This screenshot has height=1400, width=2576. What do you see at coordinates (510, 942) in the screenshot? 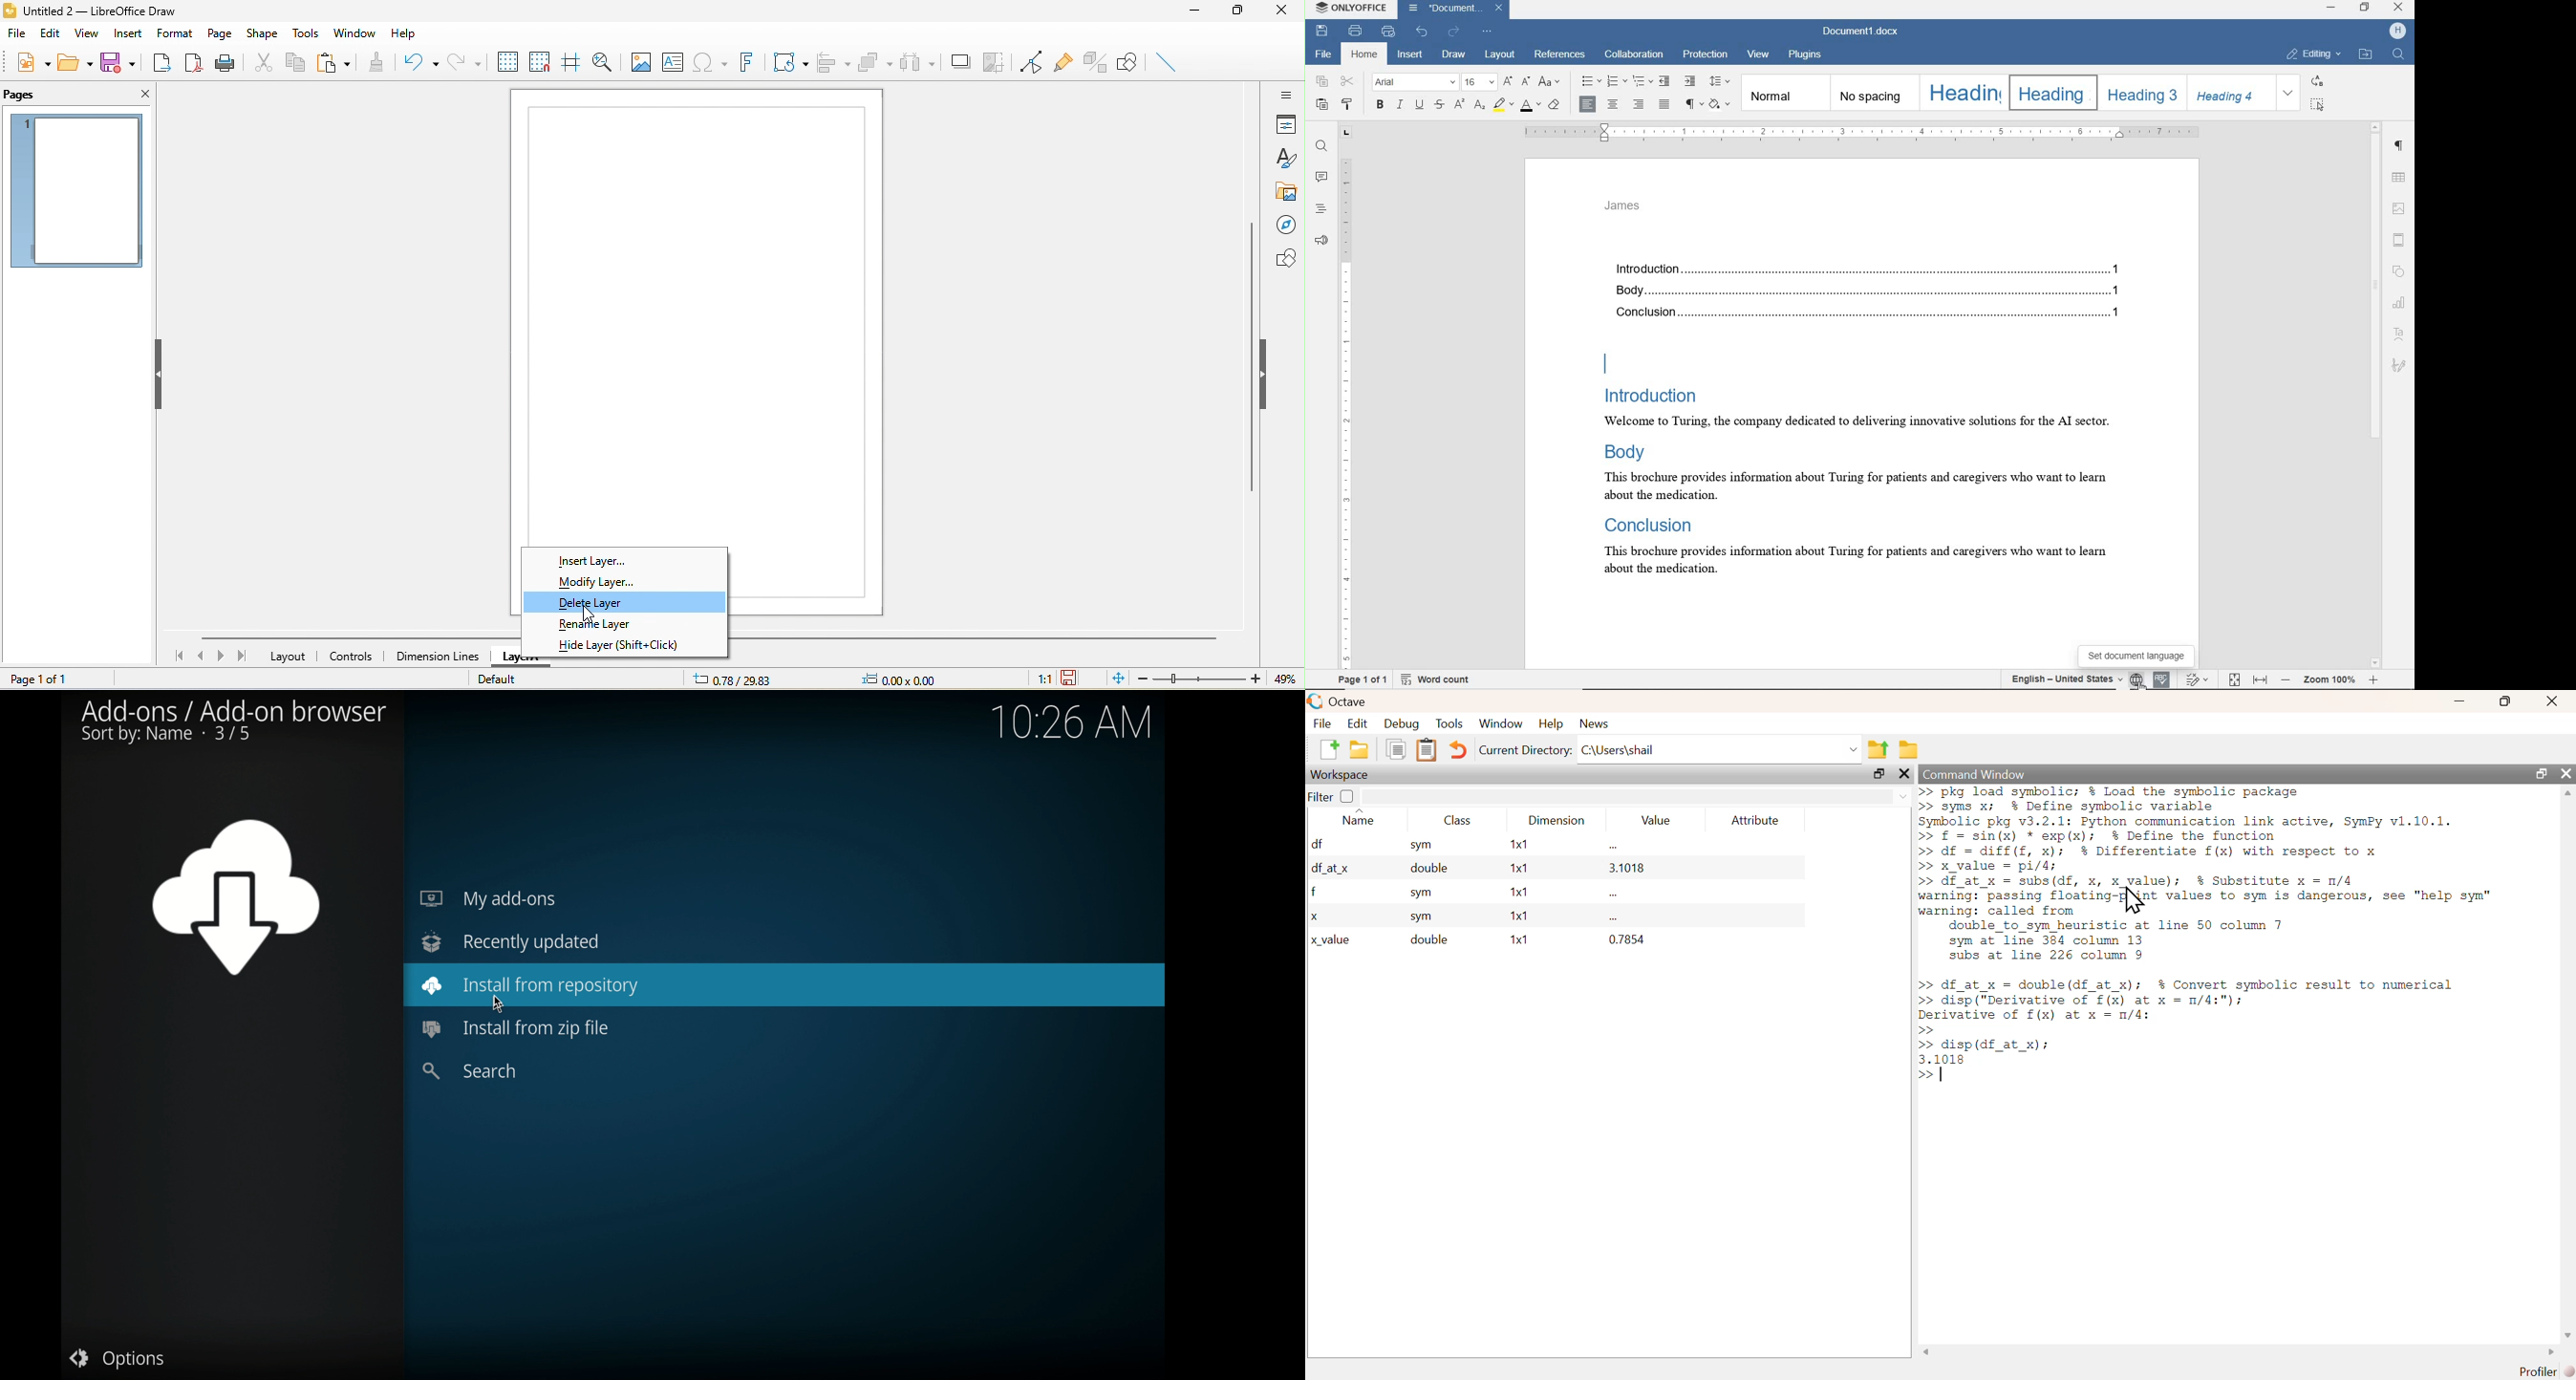
I see `recently updated` at bounding box center [510, 942].